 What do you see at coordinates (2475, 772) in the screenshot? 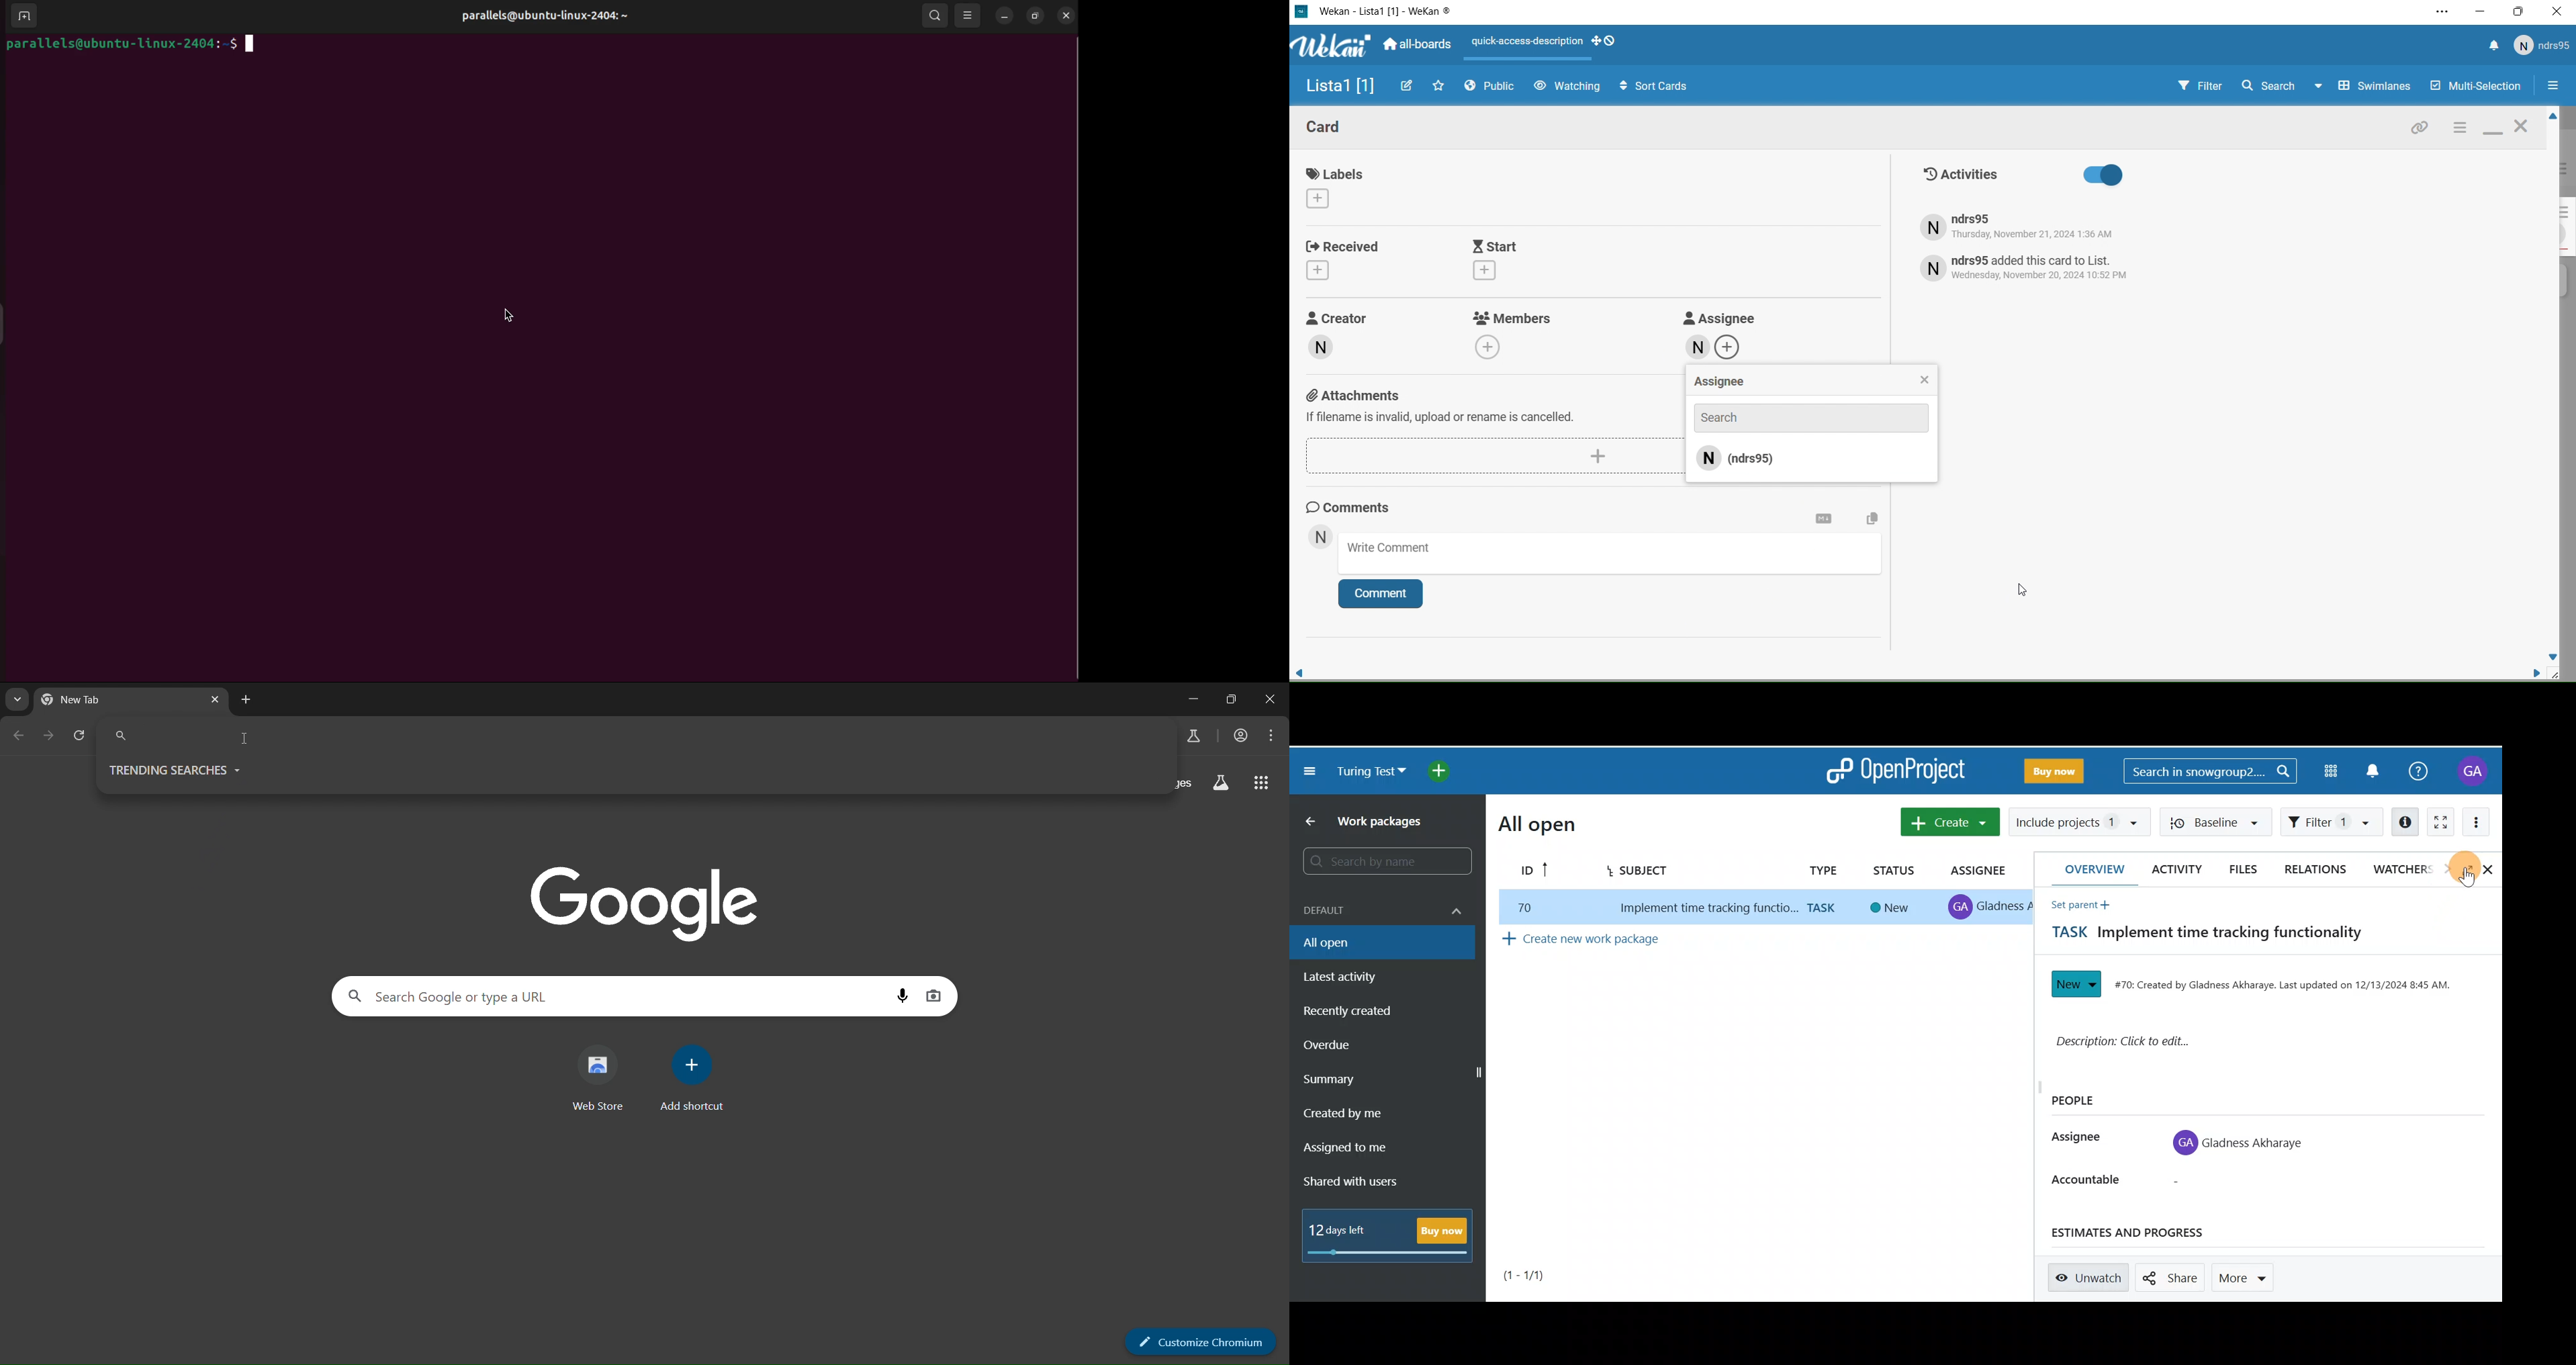
I see `Account name` at bounding box center [2475, 772].